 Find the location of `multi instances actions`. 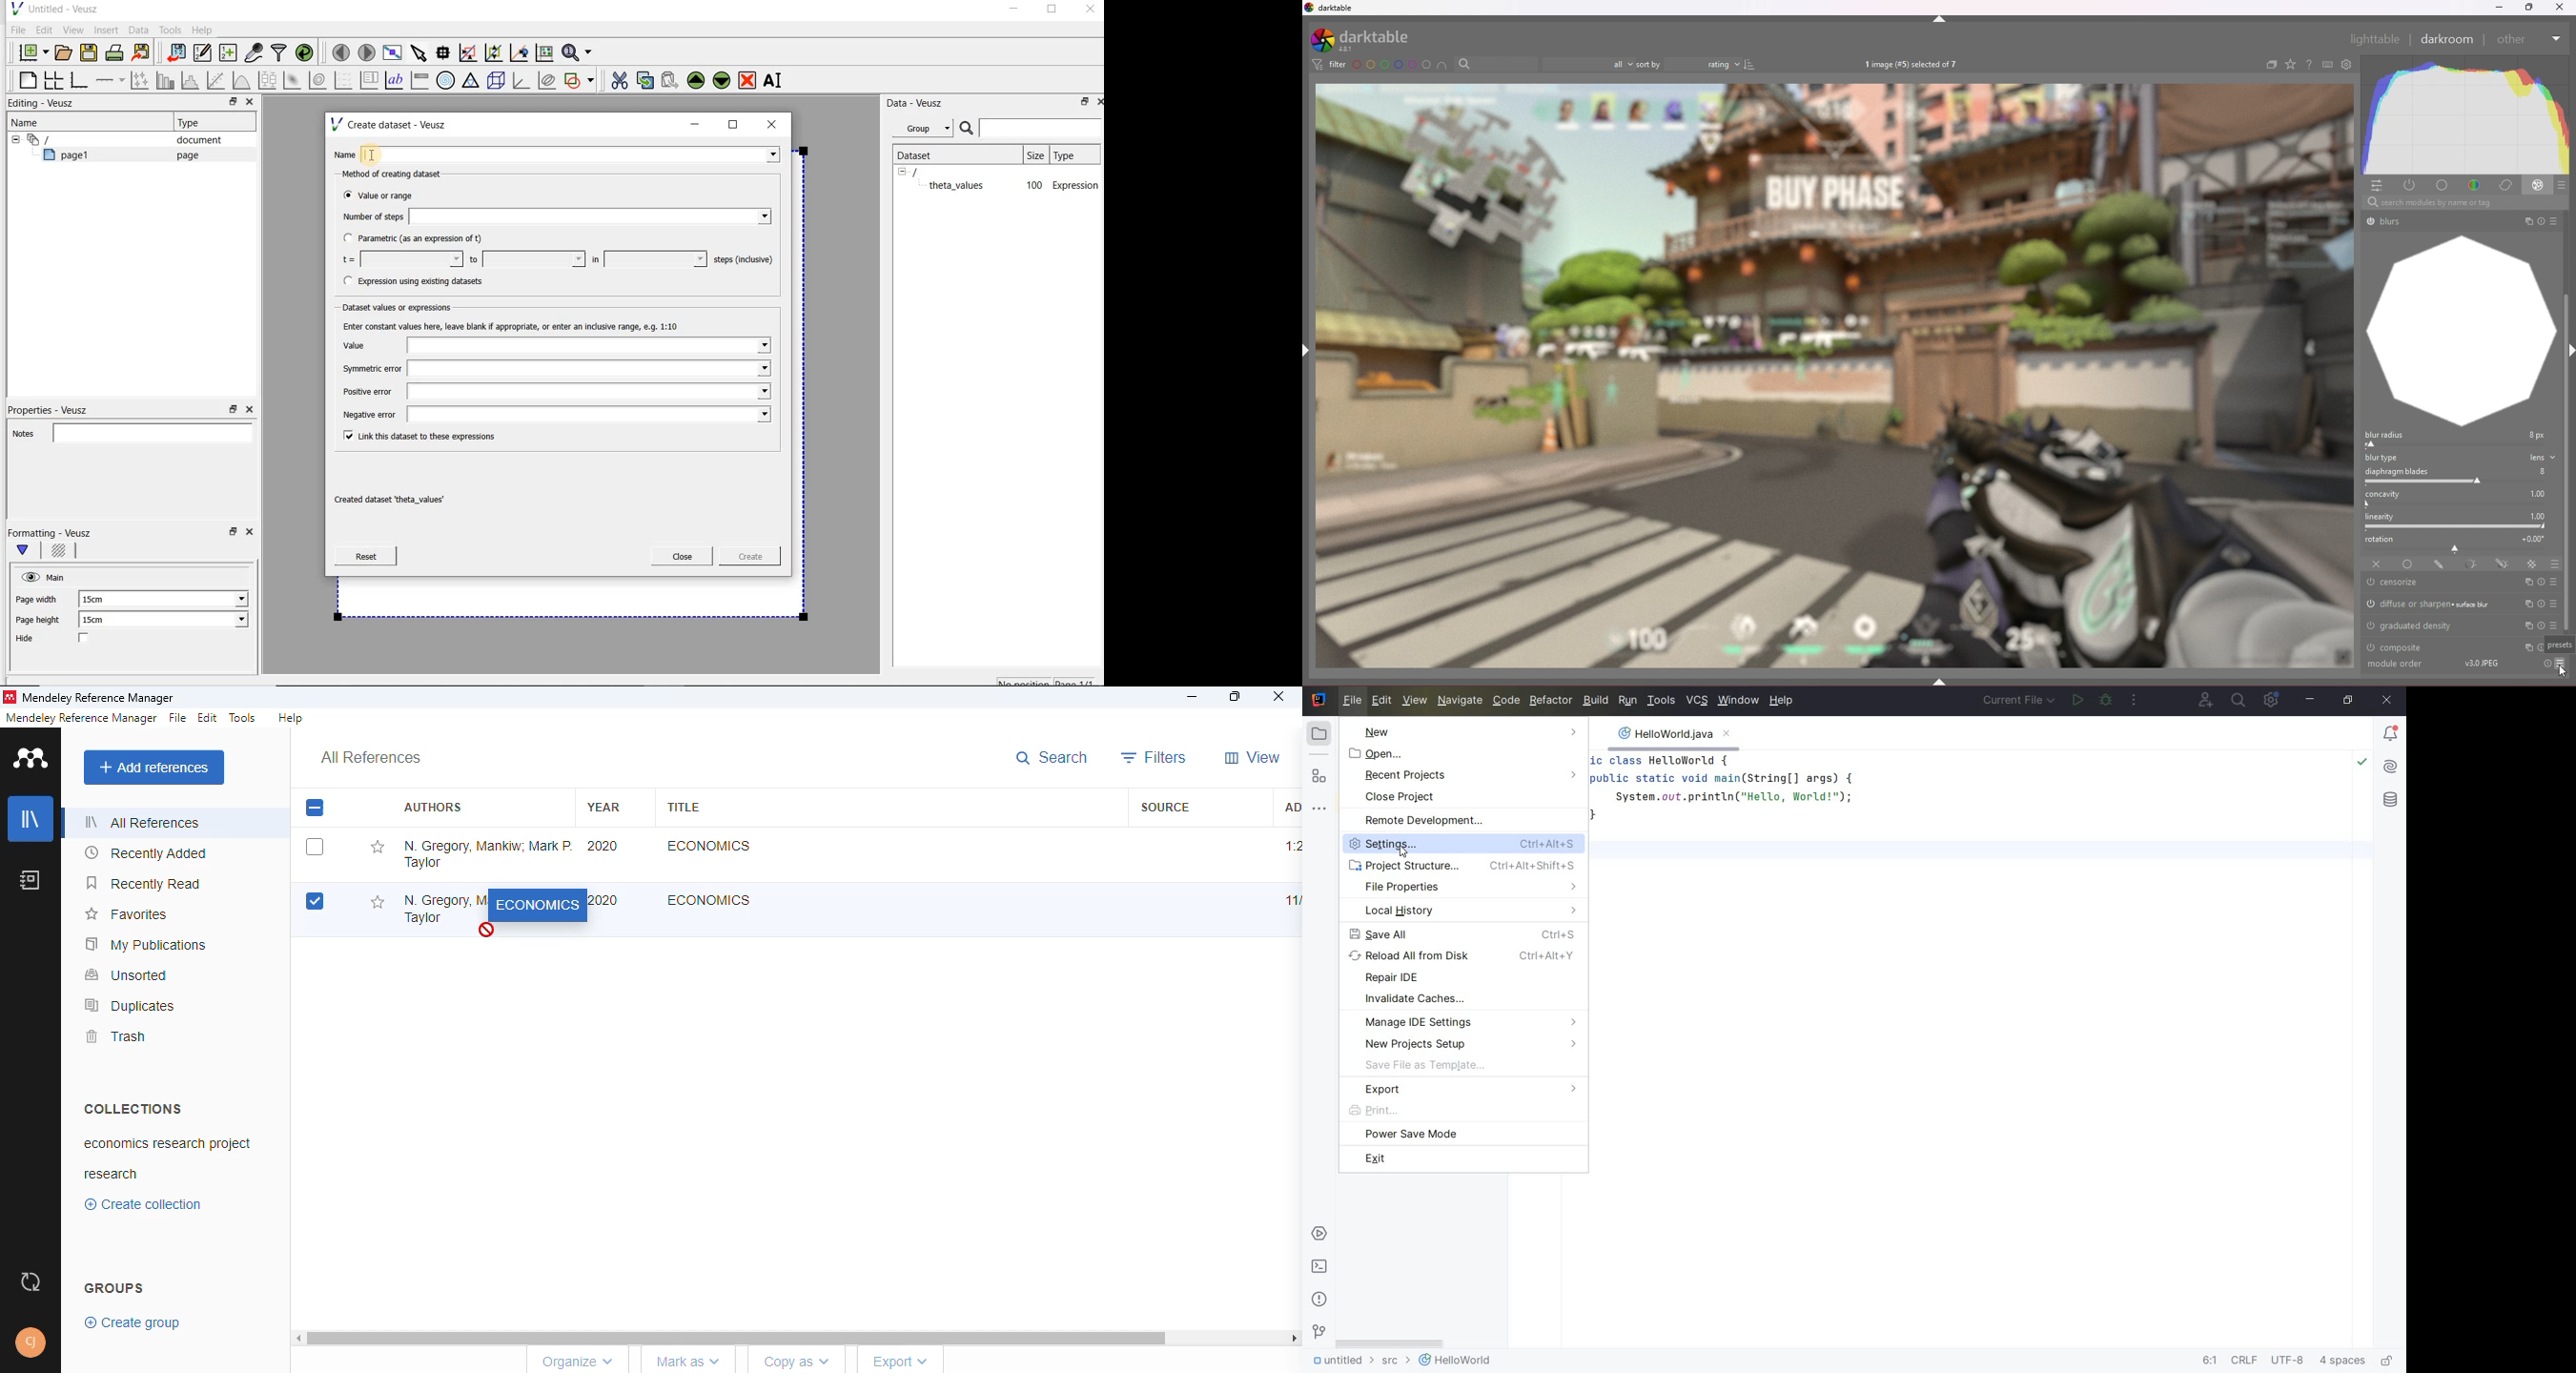

multi instances actions is located at coordinates (2527, 582).